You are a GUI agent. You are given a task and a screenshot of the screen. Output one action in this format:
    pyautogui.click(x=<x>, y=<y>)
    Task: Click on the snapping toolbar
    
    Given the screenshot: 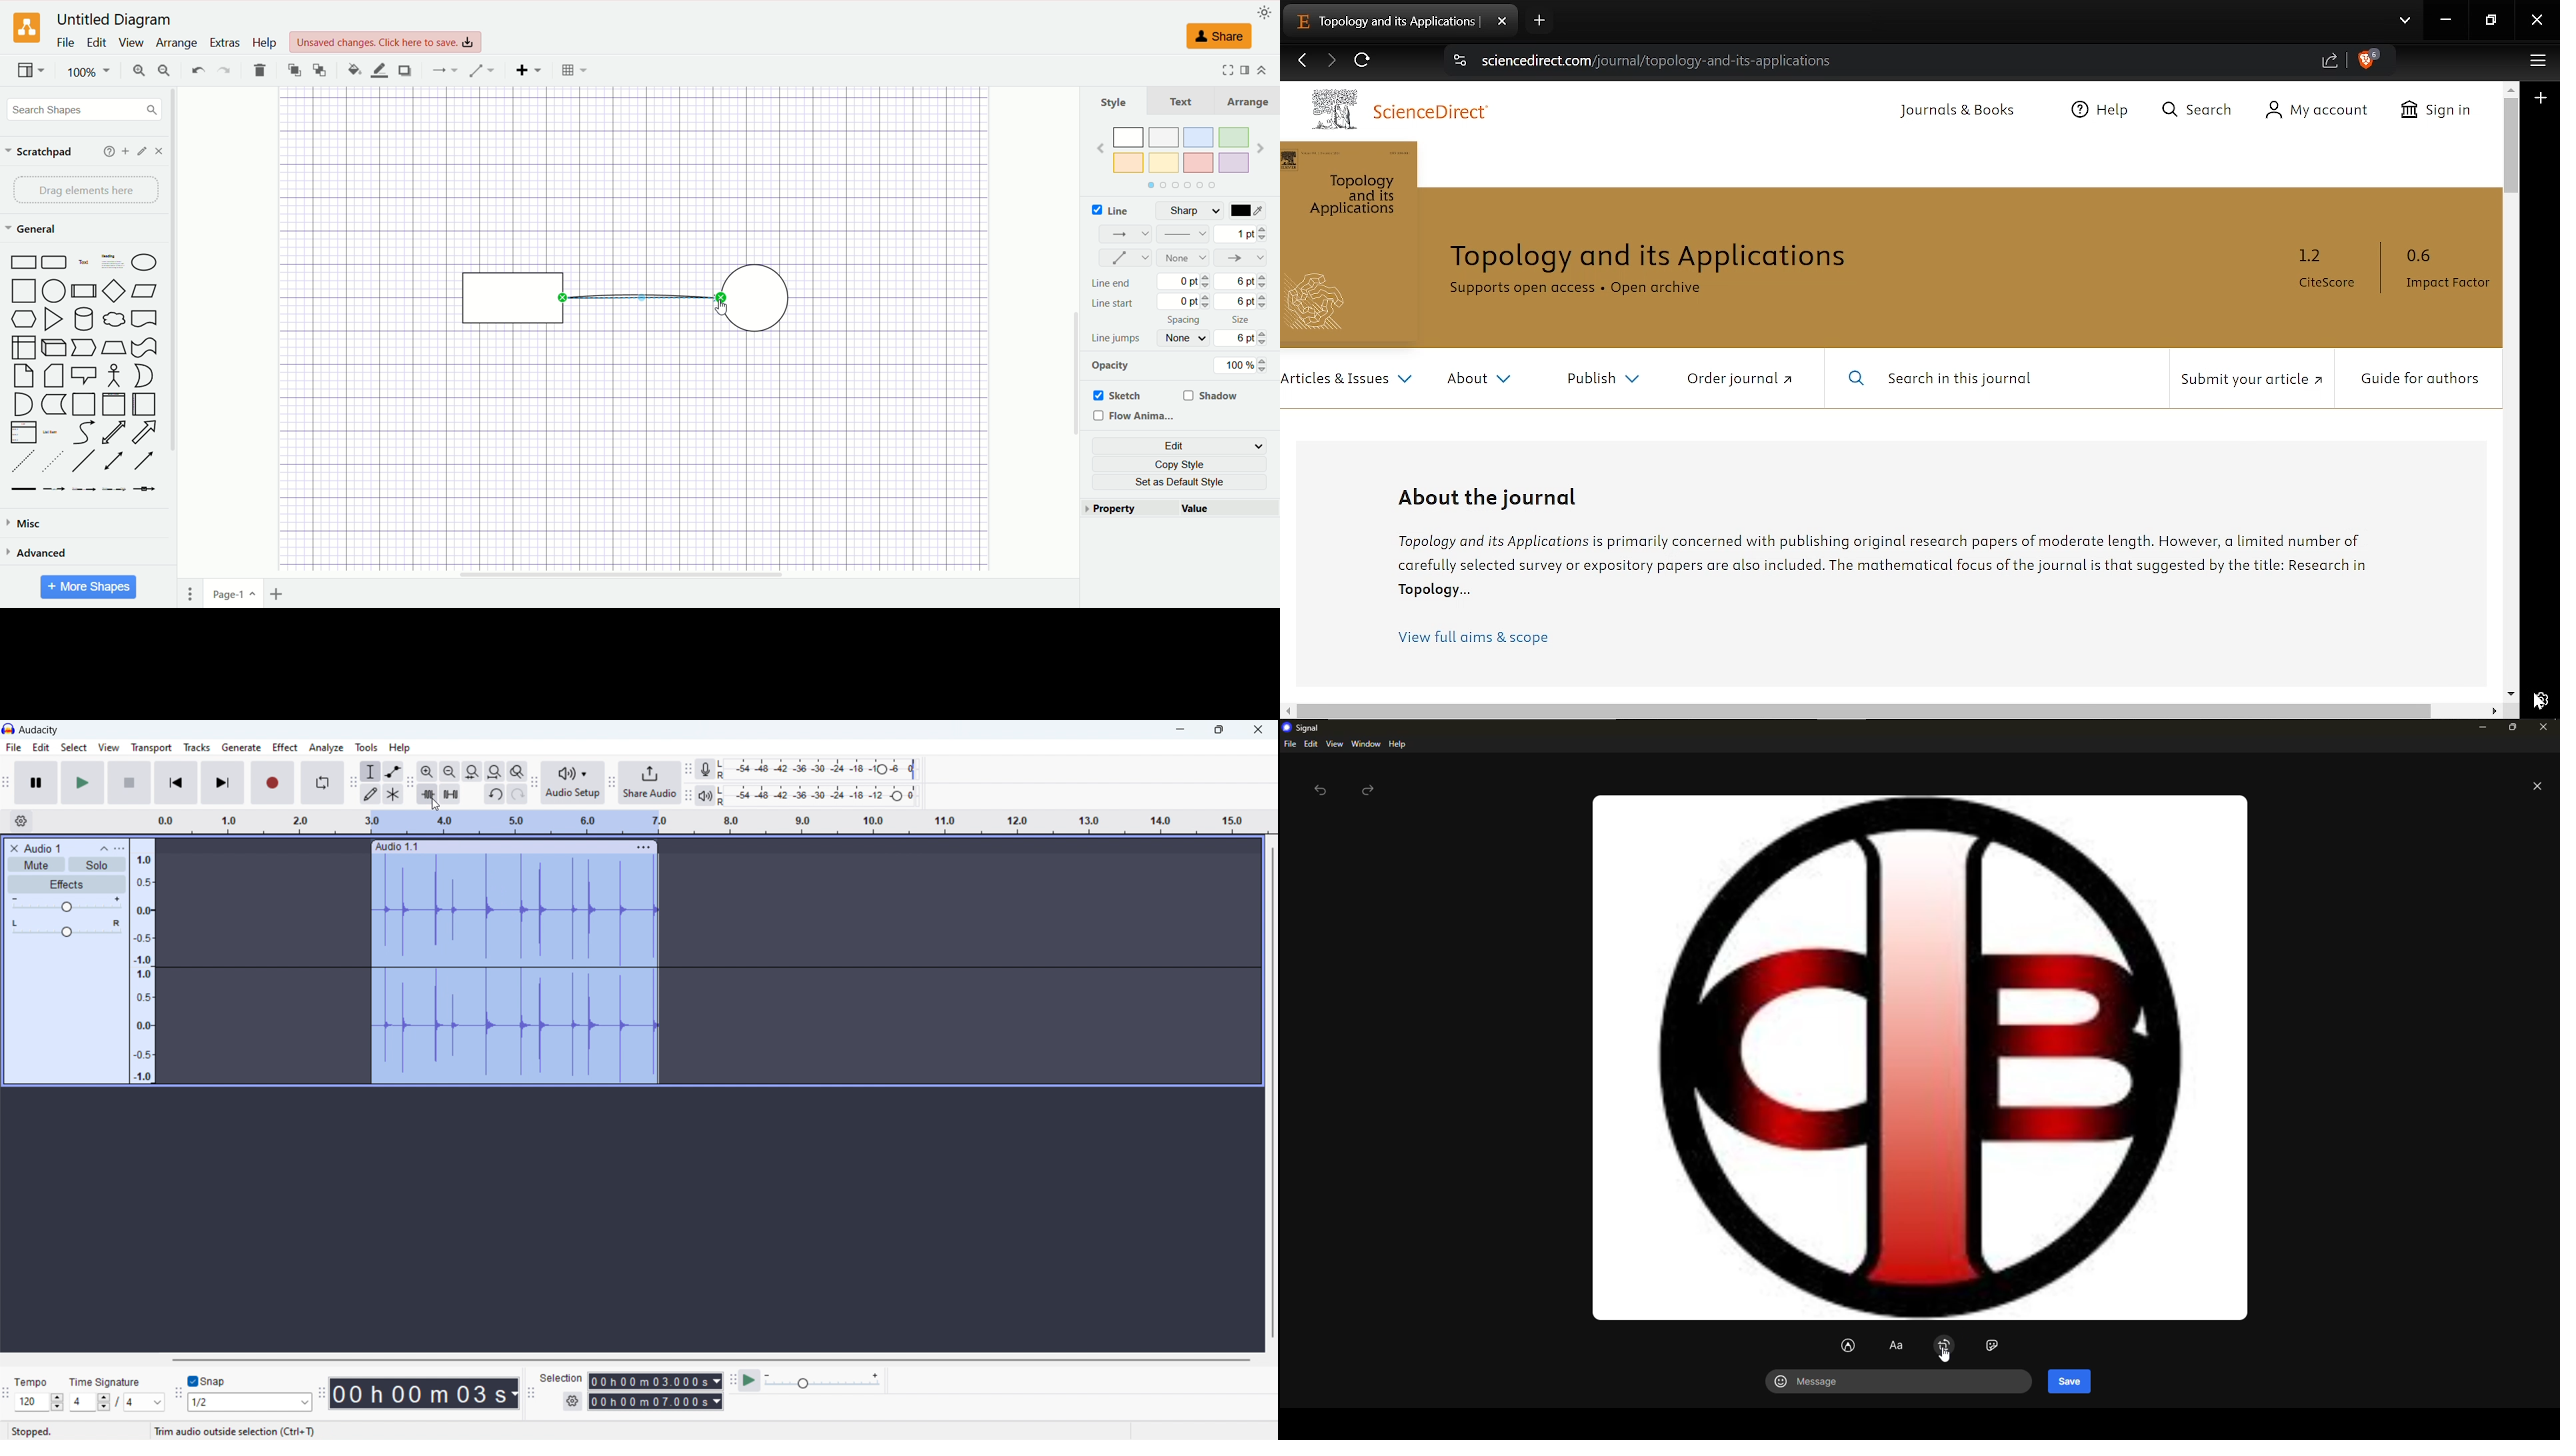 What is the action you would take?
    pyautogui.click(x=179, y=1393)
    